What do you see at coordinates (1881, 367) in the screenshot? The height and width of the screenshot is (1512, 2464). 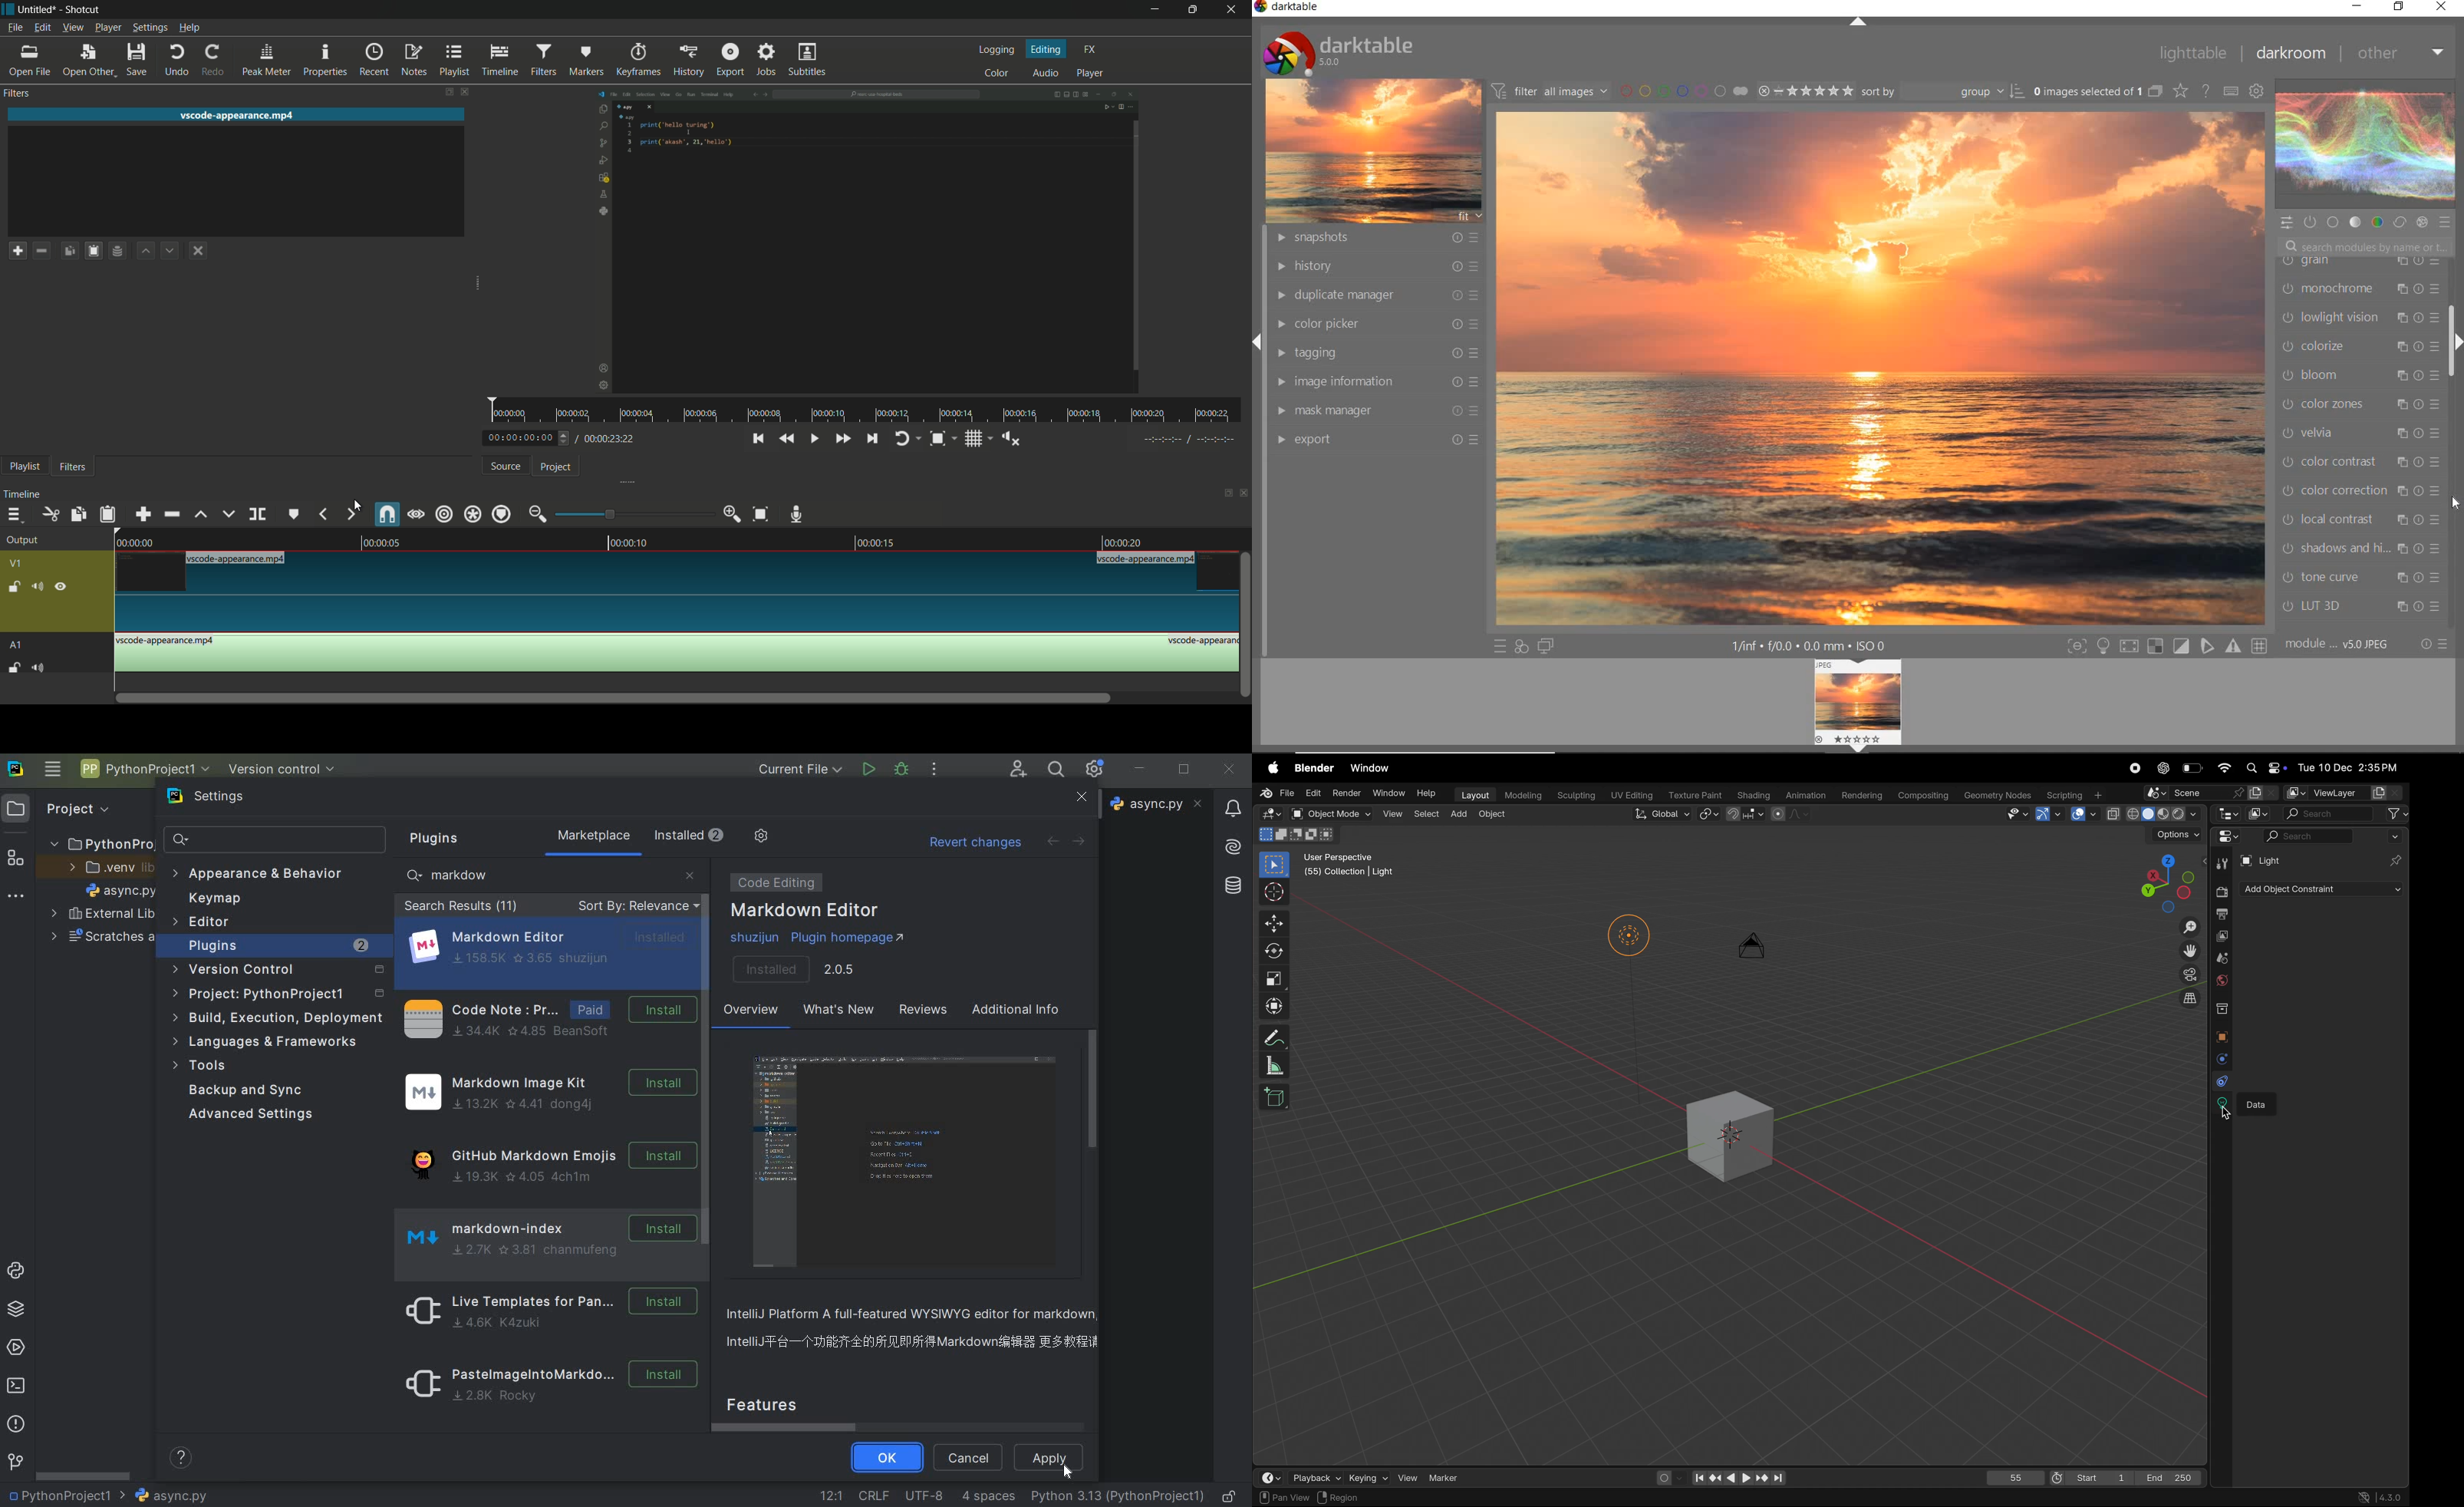 I see `SELECTED IMAGE` at bounding box center [1881, 367].